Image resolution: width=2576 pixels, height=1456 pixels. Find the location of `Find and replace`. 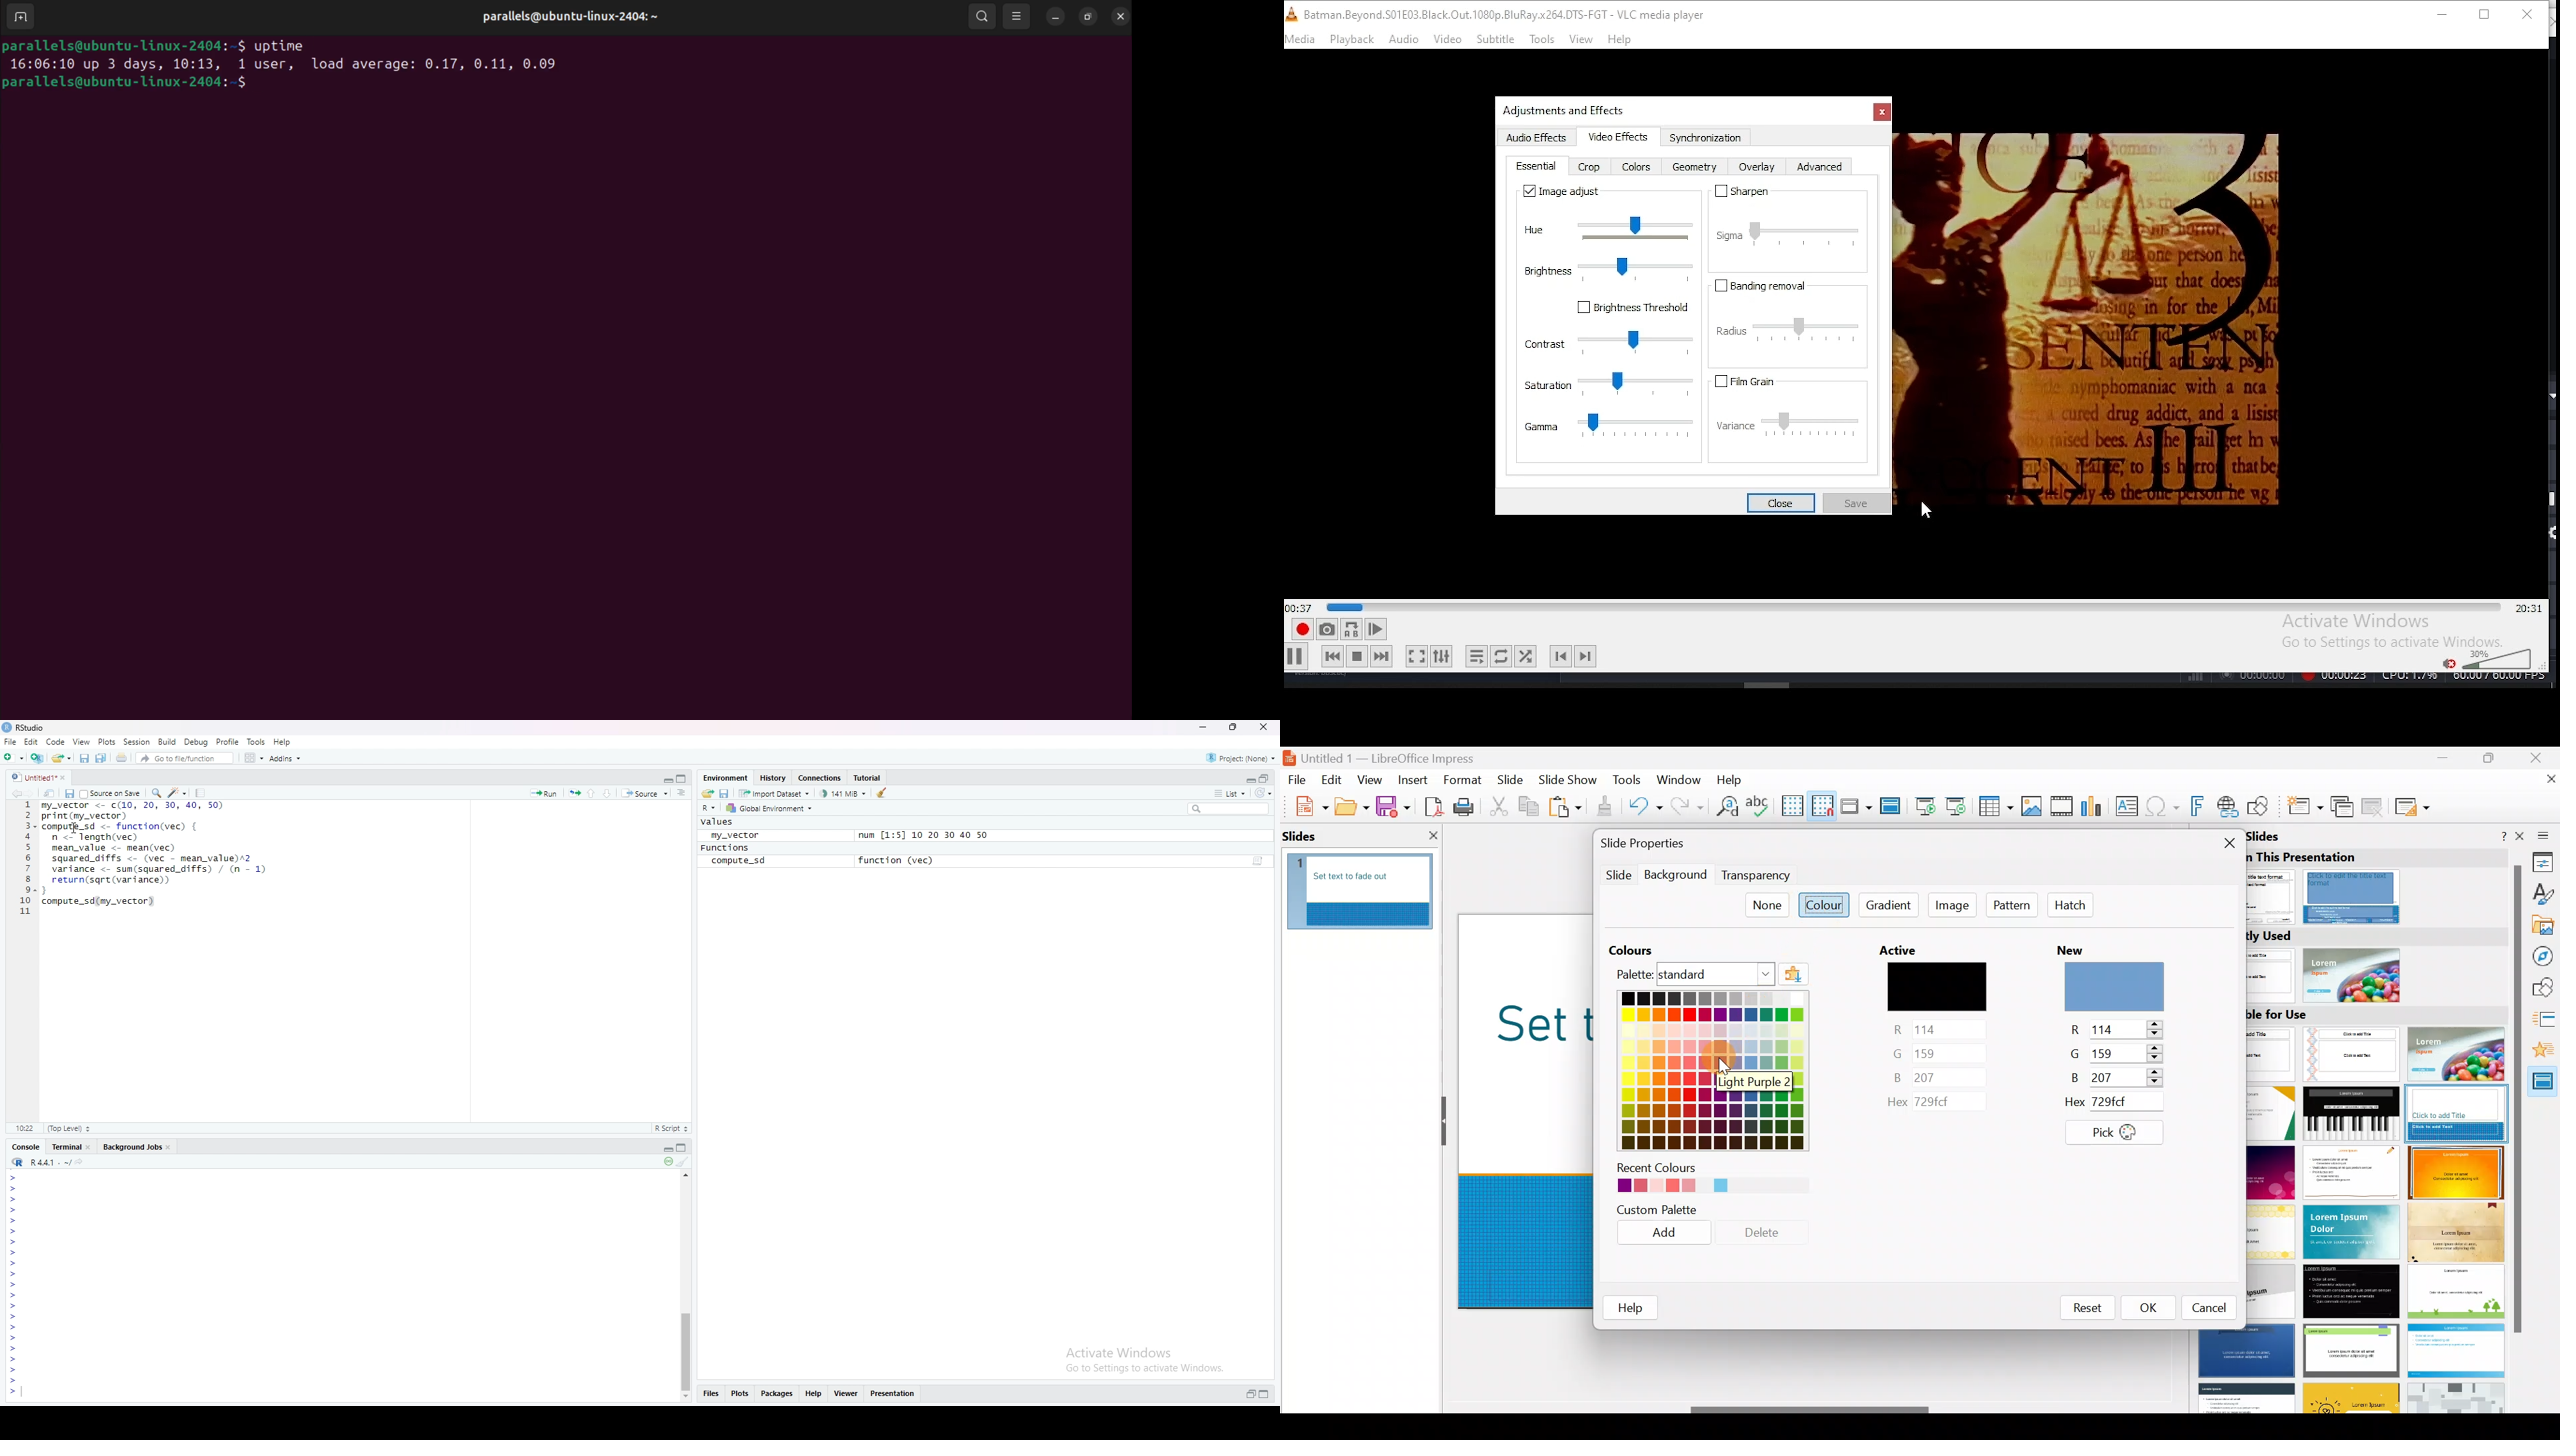

Find and replace is located at coordinates (1725, 806).